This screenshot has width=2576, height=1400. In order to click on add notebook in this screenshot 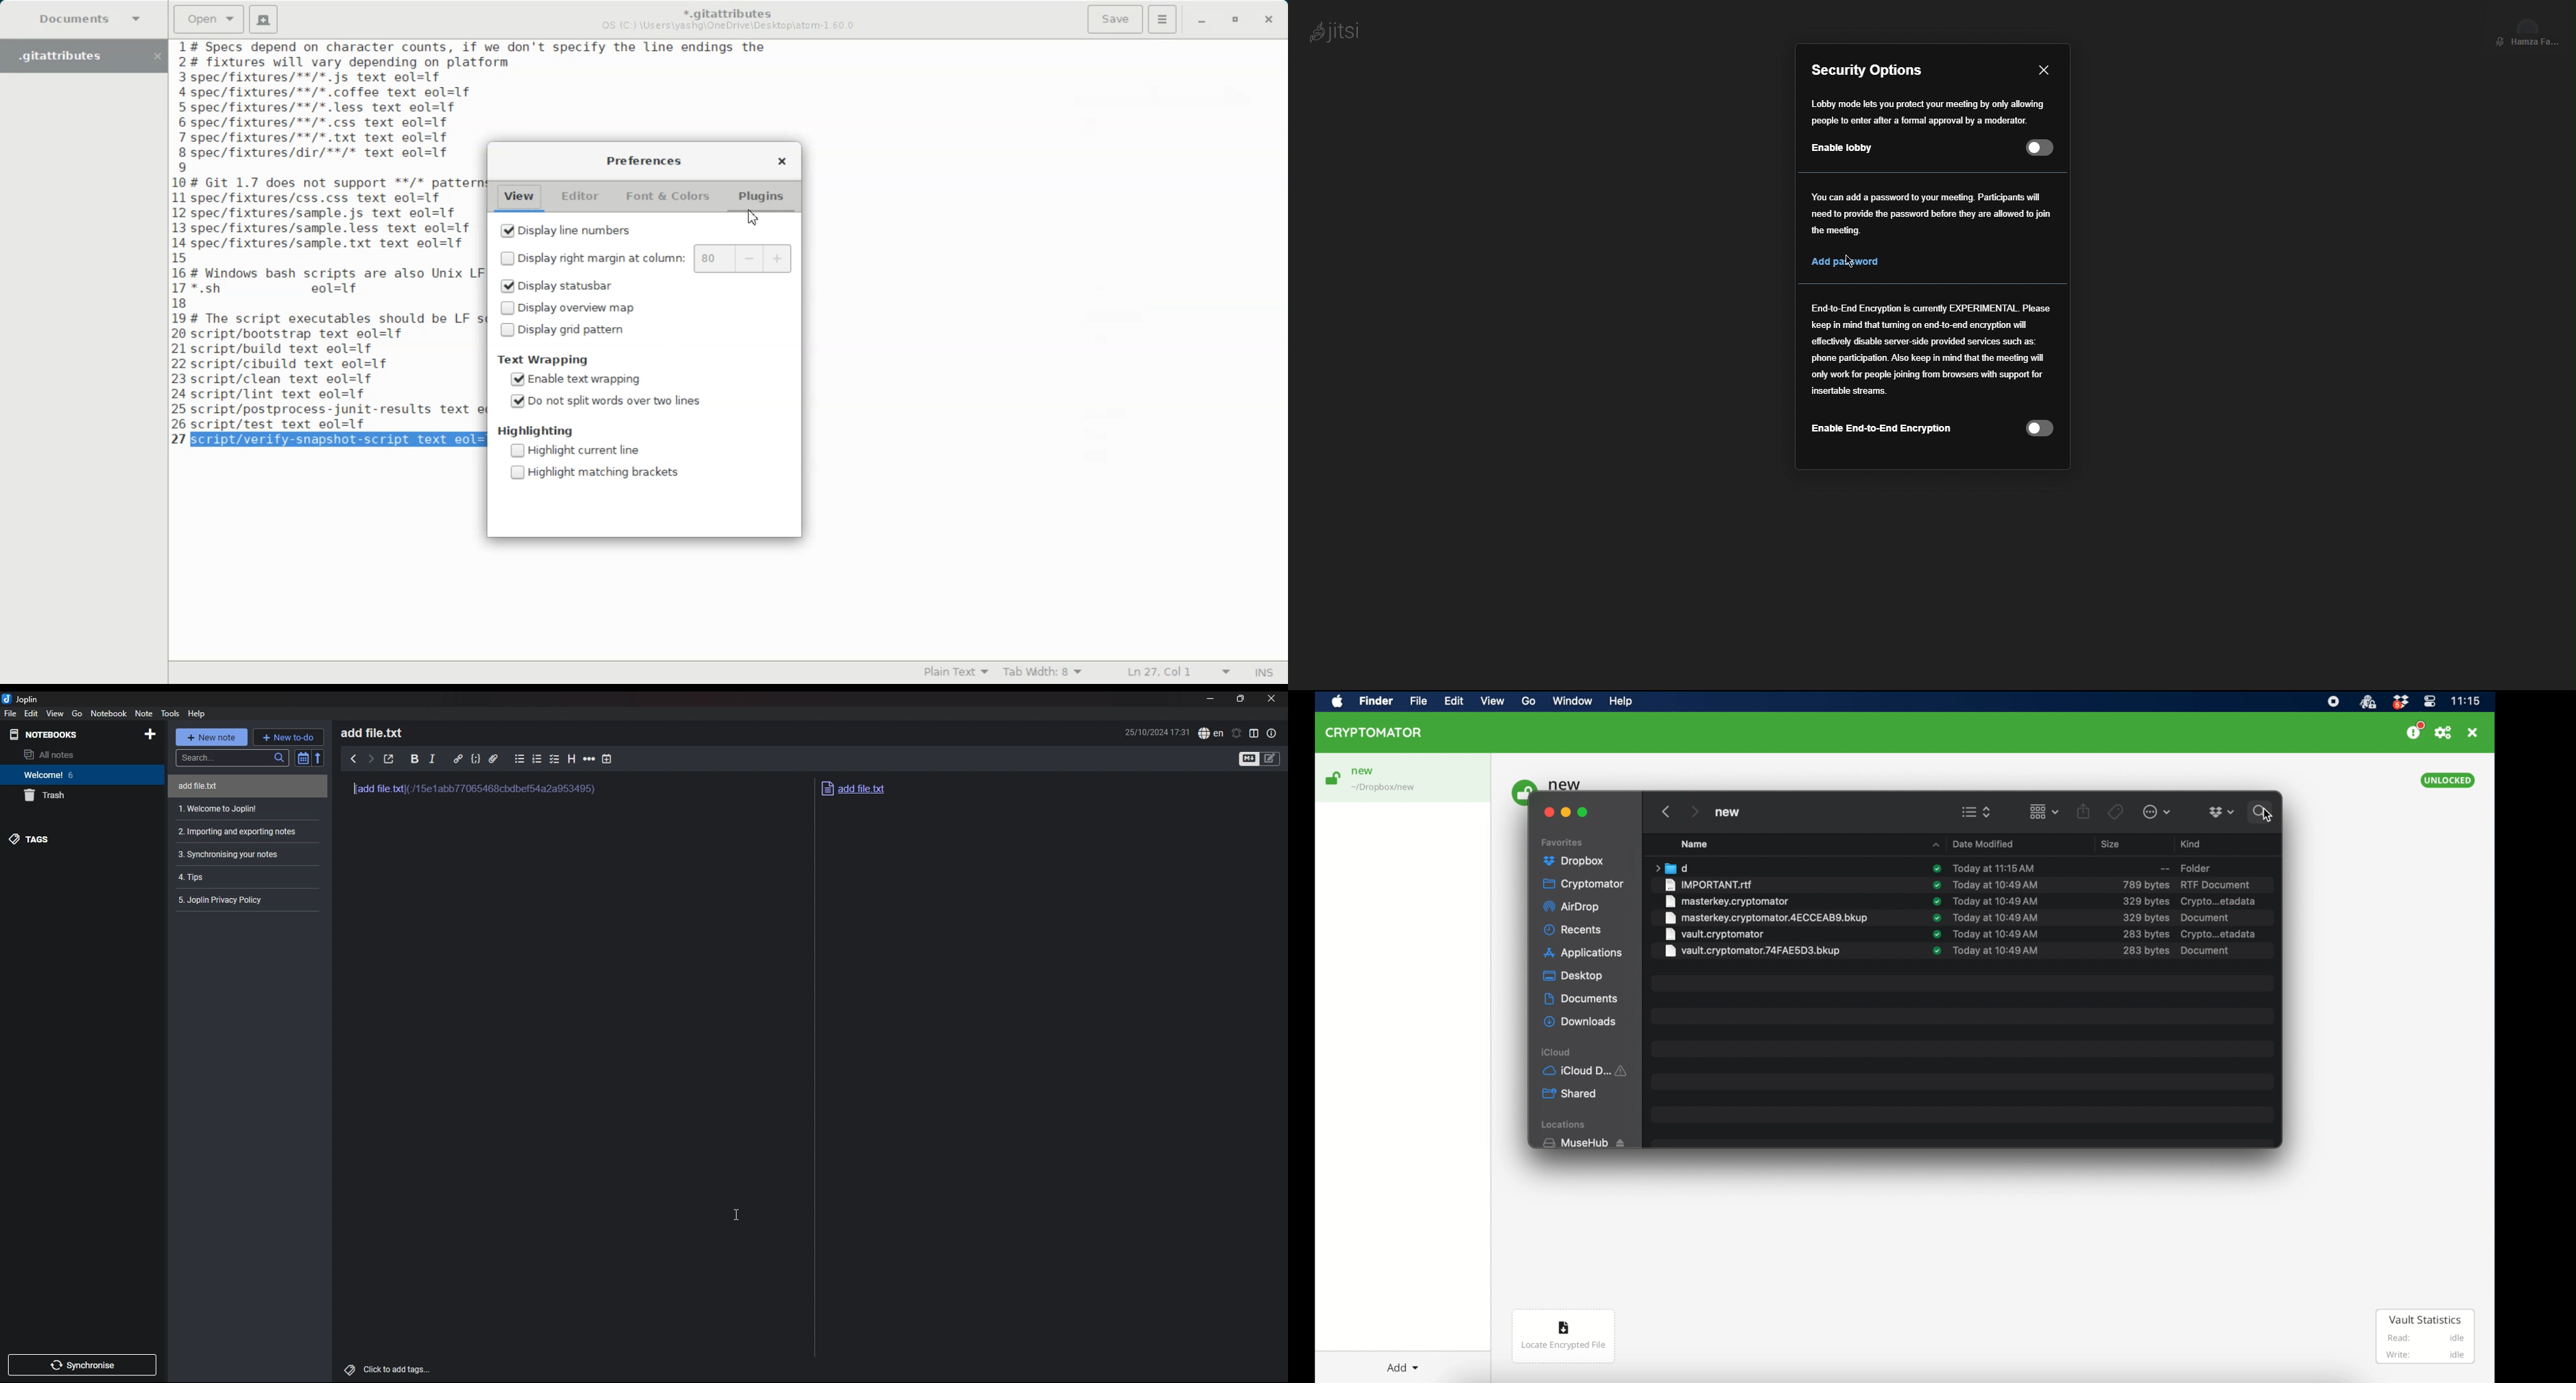, I will do `click(150, 734)`.